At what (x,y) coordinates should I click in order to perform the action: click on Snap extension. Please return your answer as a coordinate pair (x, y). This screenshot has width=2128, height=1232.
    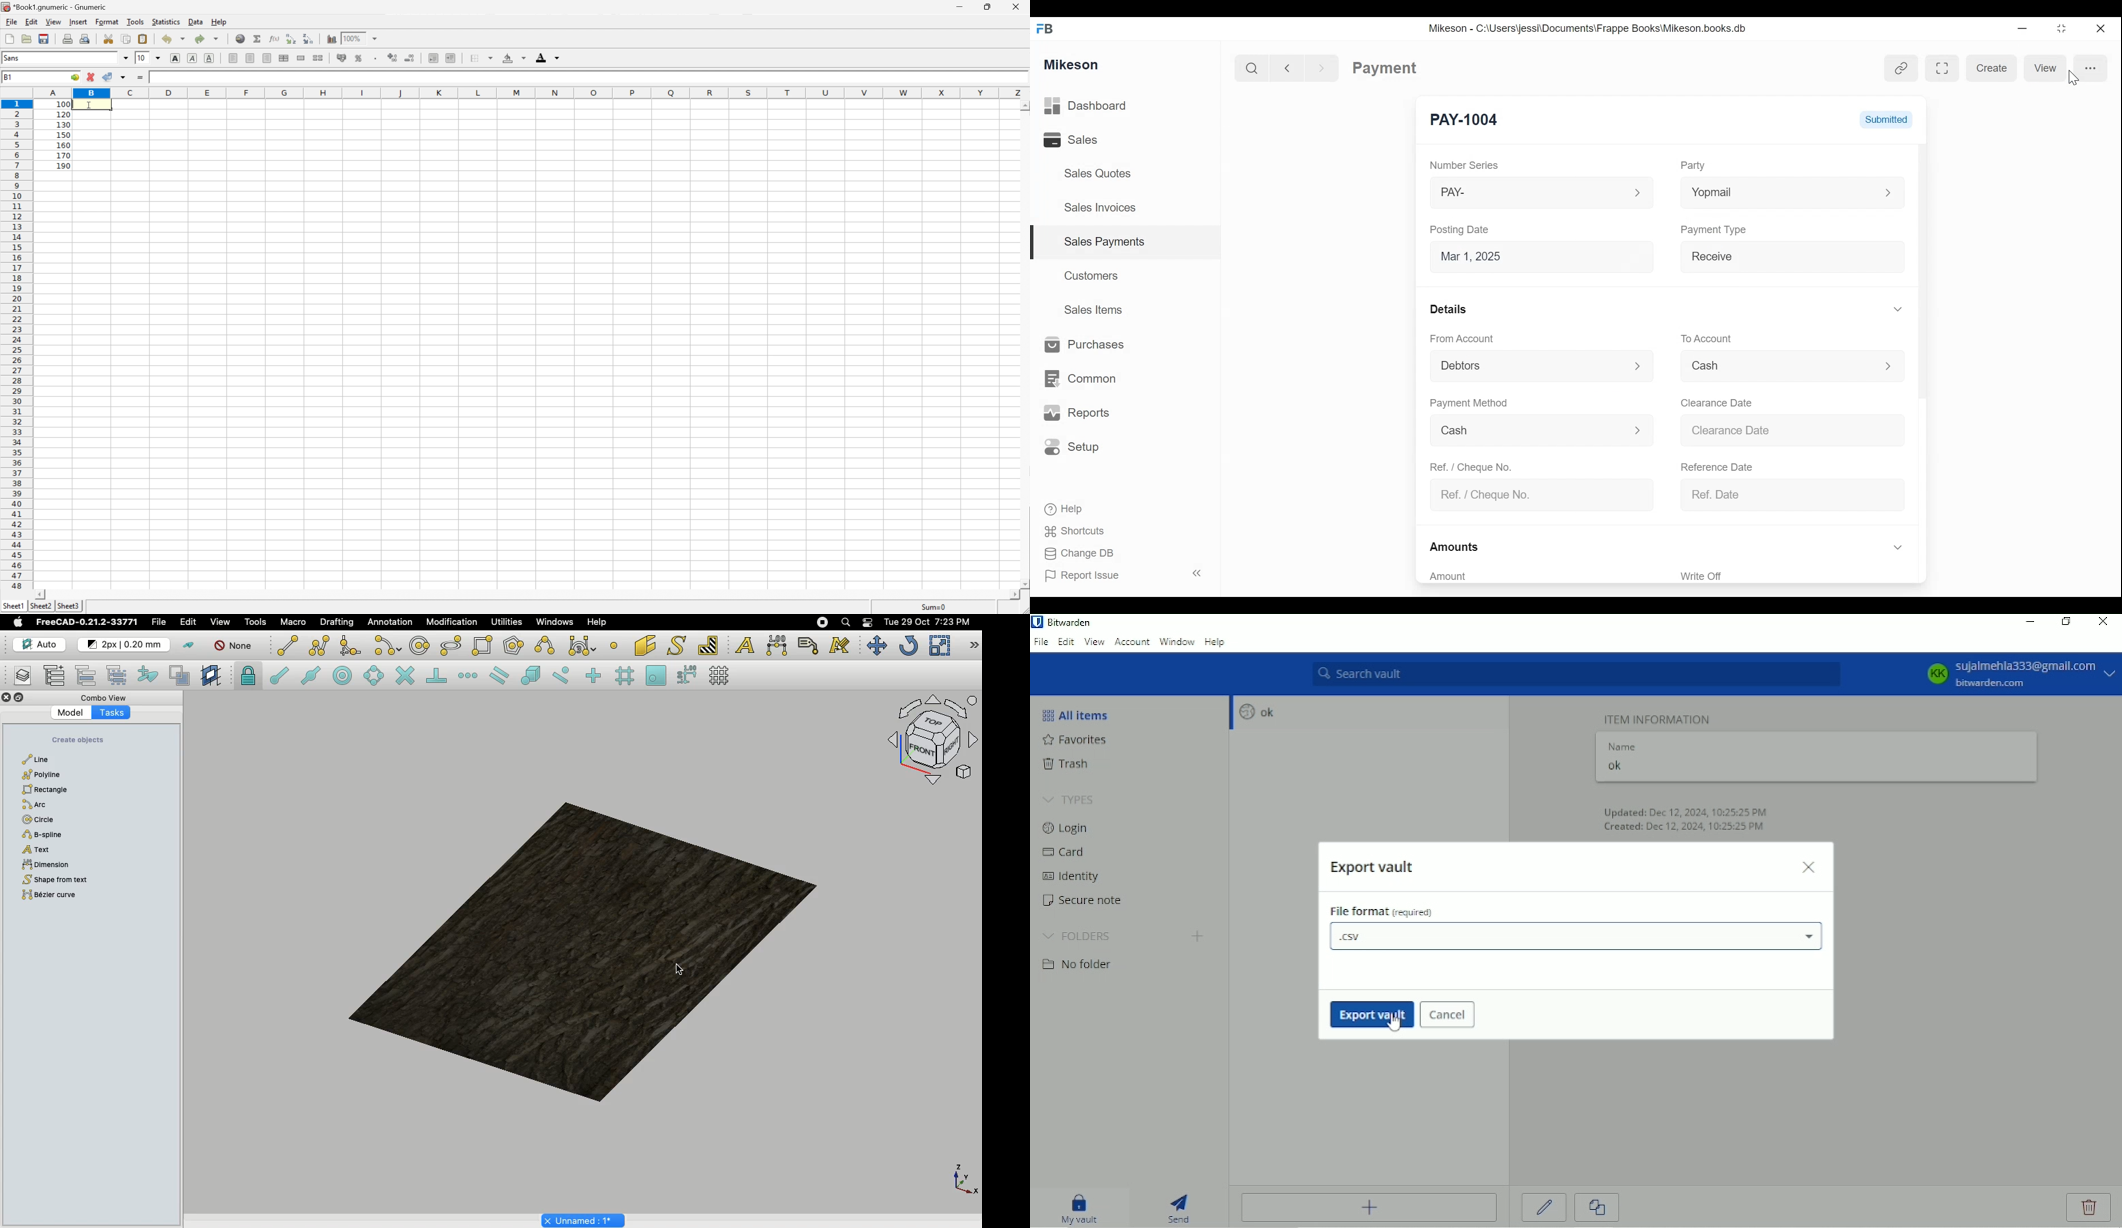
    Looking at the image, I should click on (468, 676).